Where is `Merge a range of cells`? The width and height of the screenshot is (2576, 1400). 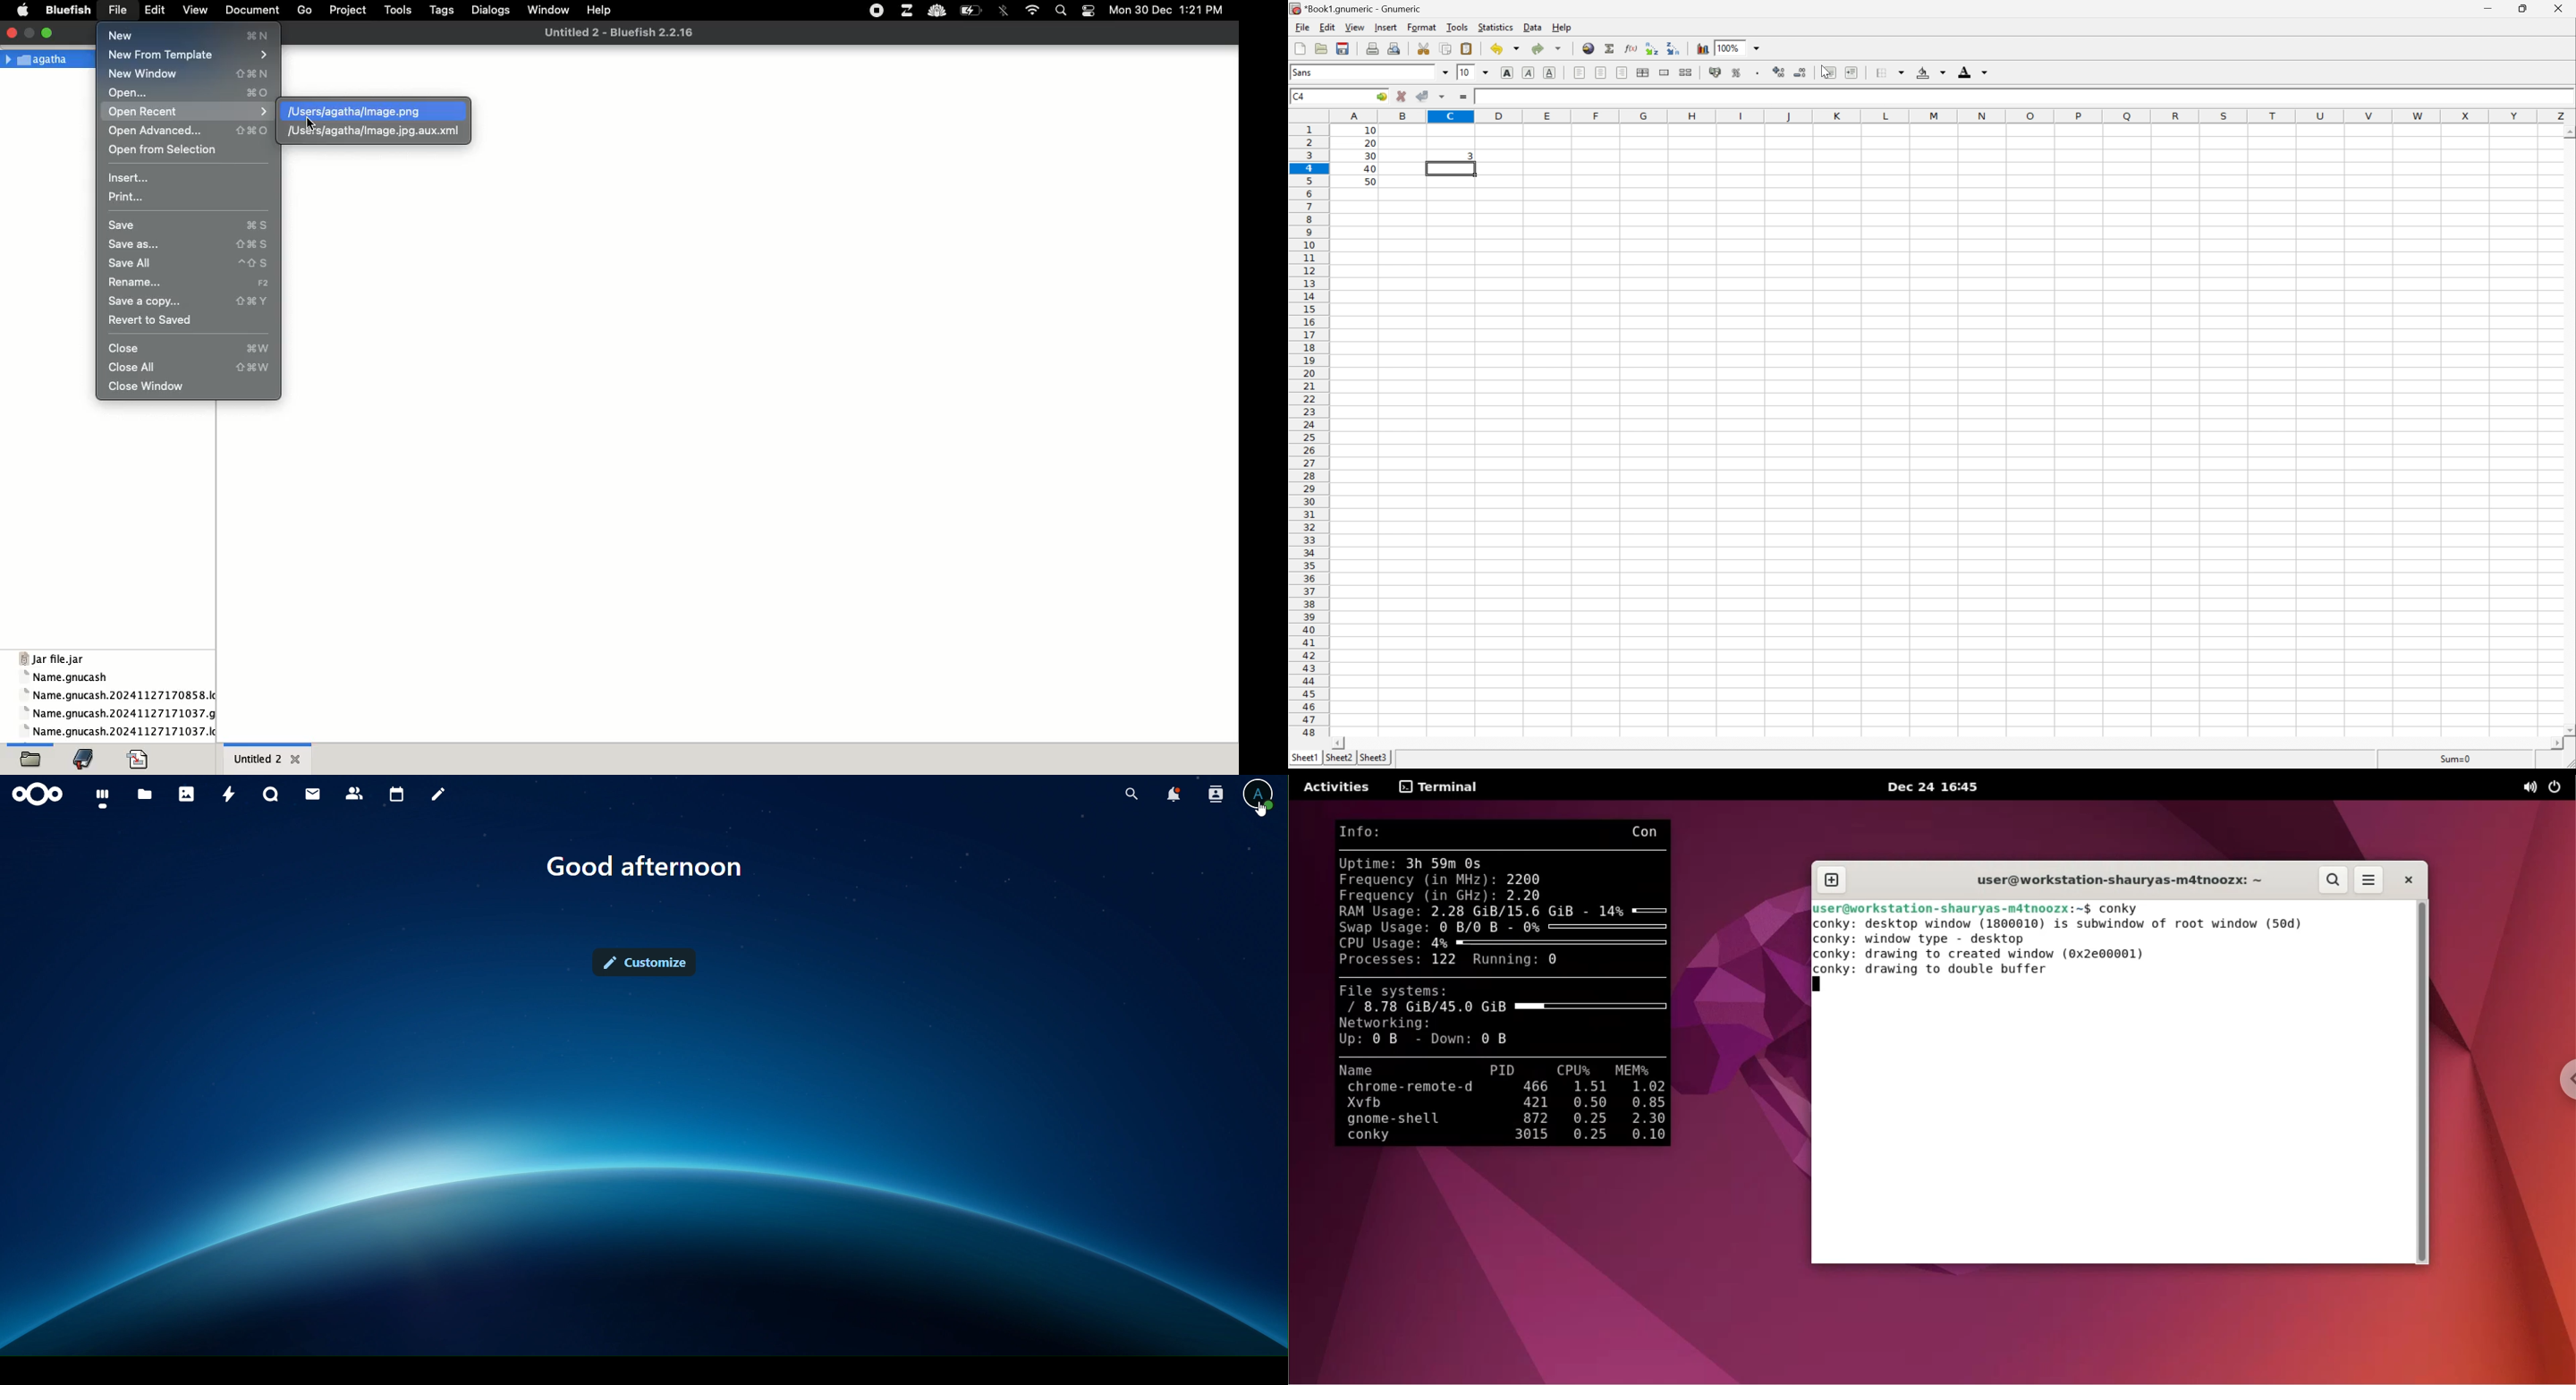
Merge a range of cells is located at coordinates (1664, 73).